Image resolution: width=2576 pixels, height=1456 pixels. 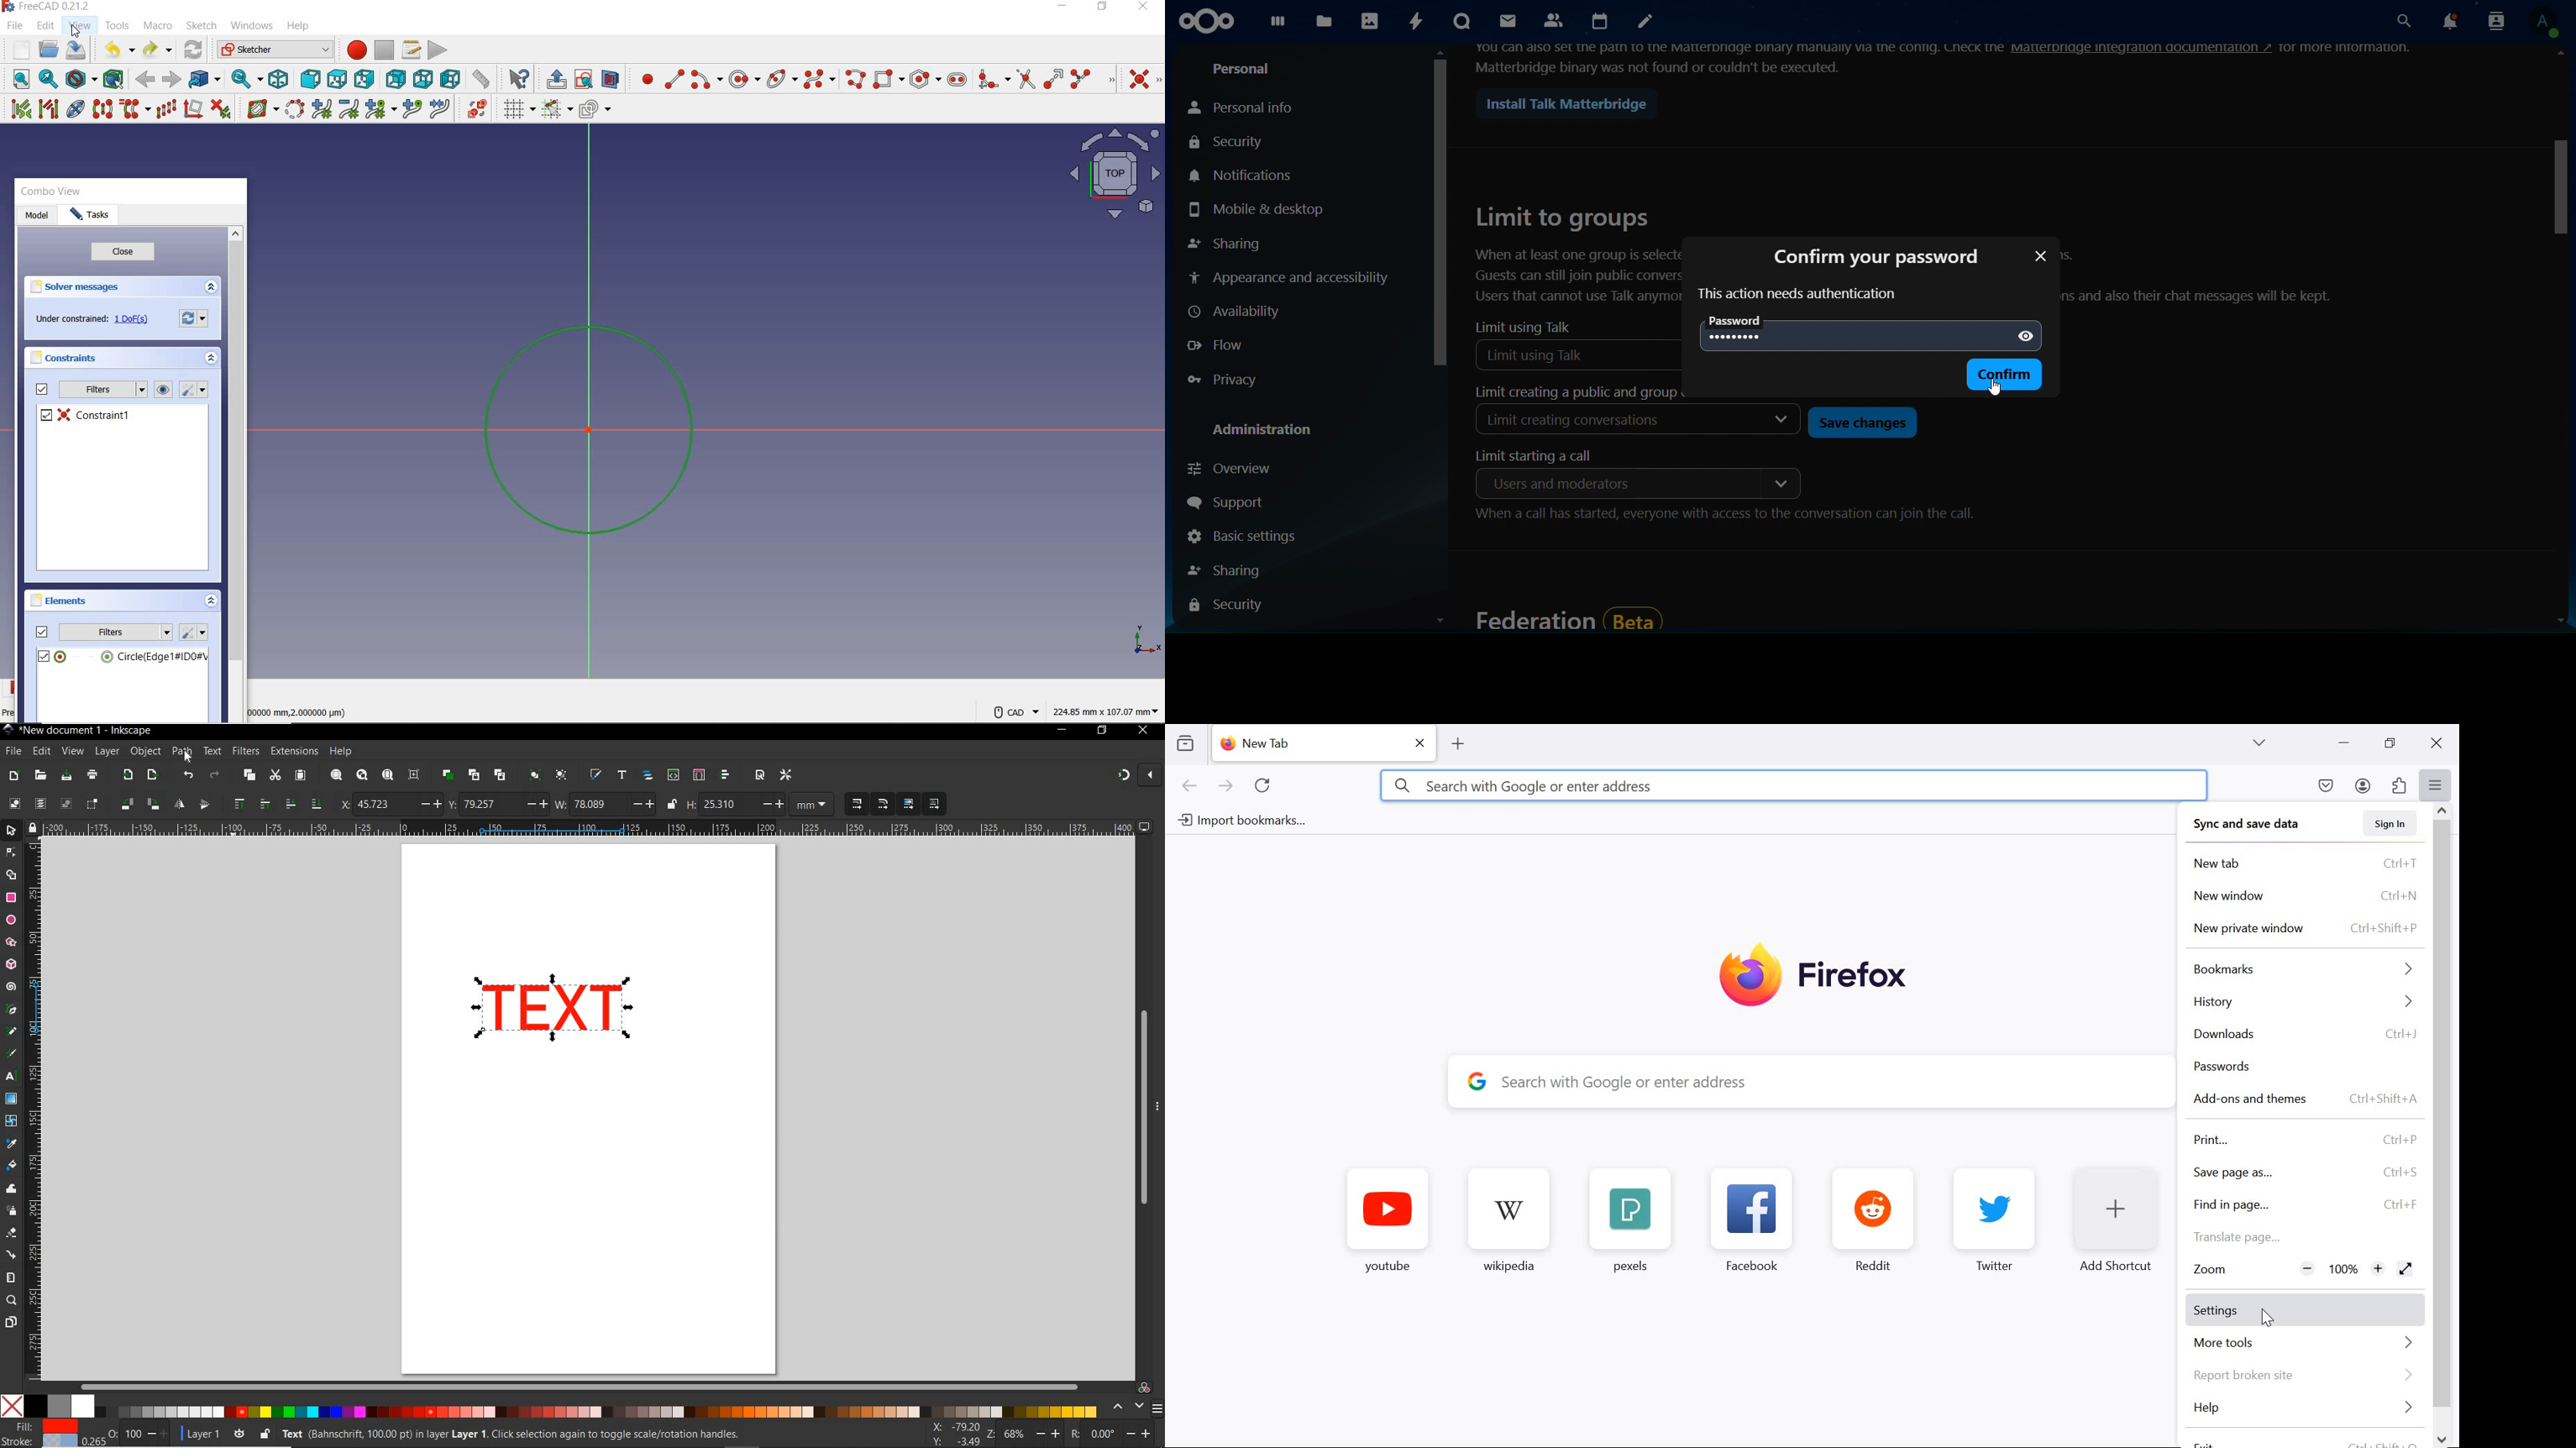 What do you see at coordinates (1139, 1106) in the screenshot?
I see `SCROLLBAR` at bounding box center [1139, 1106].